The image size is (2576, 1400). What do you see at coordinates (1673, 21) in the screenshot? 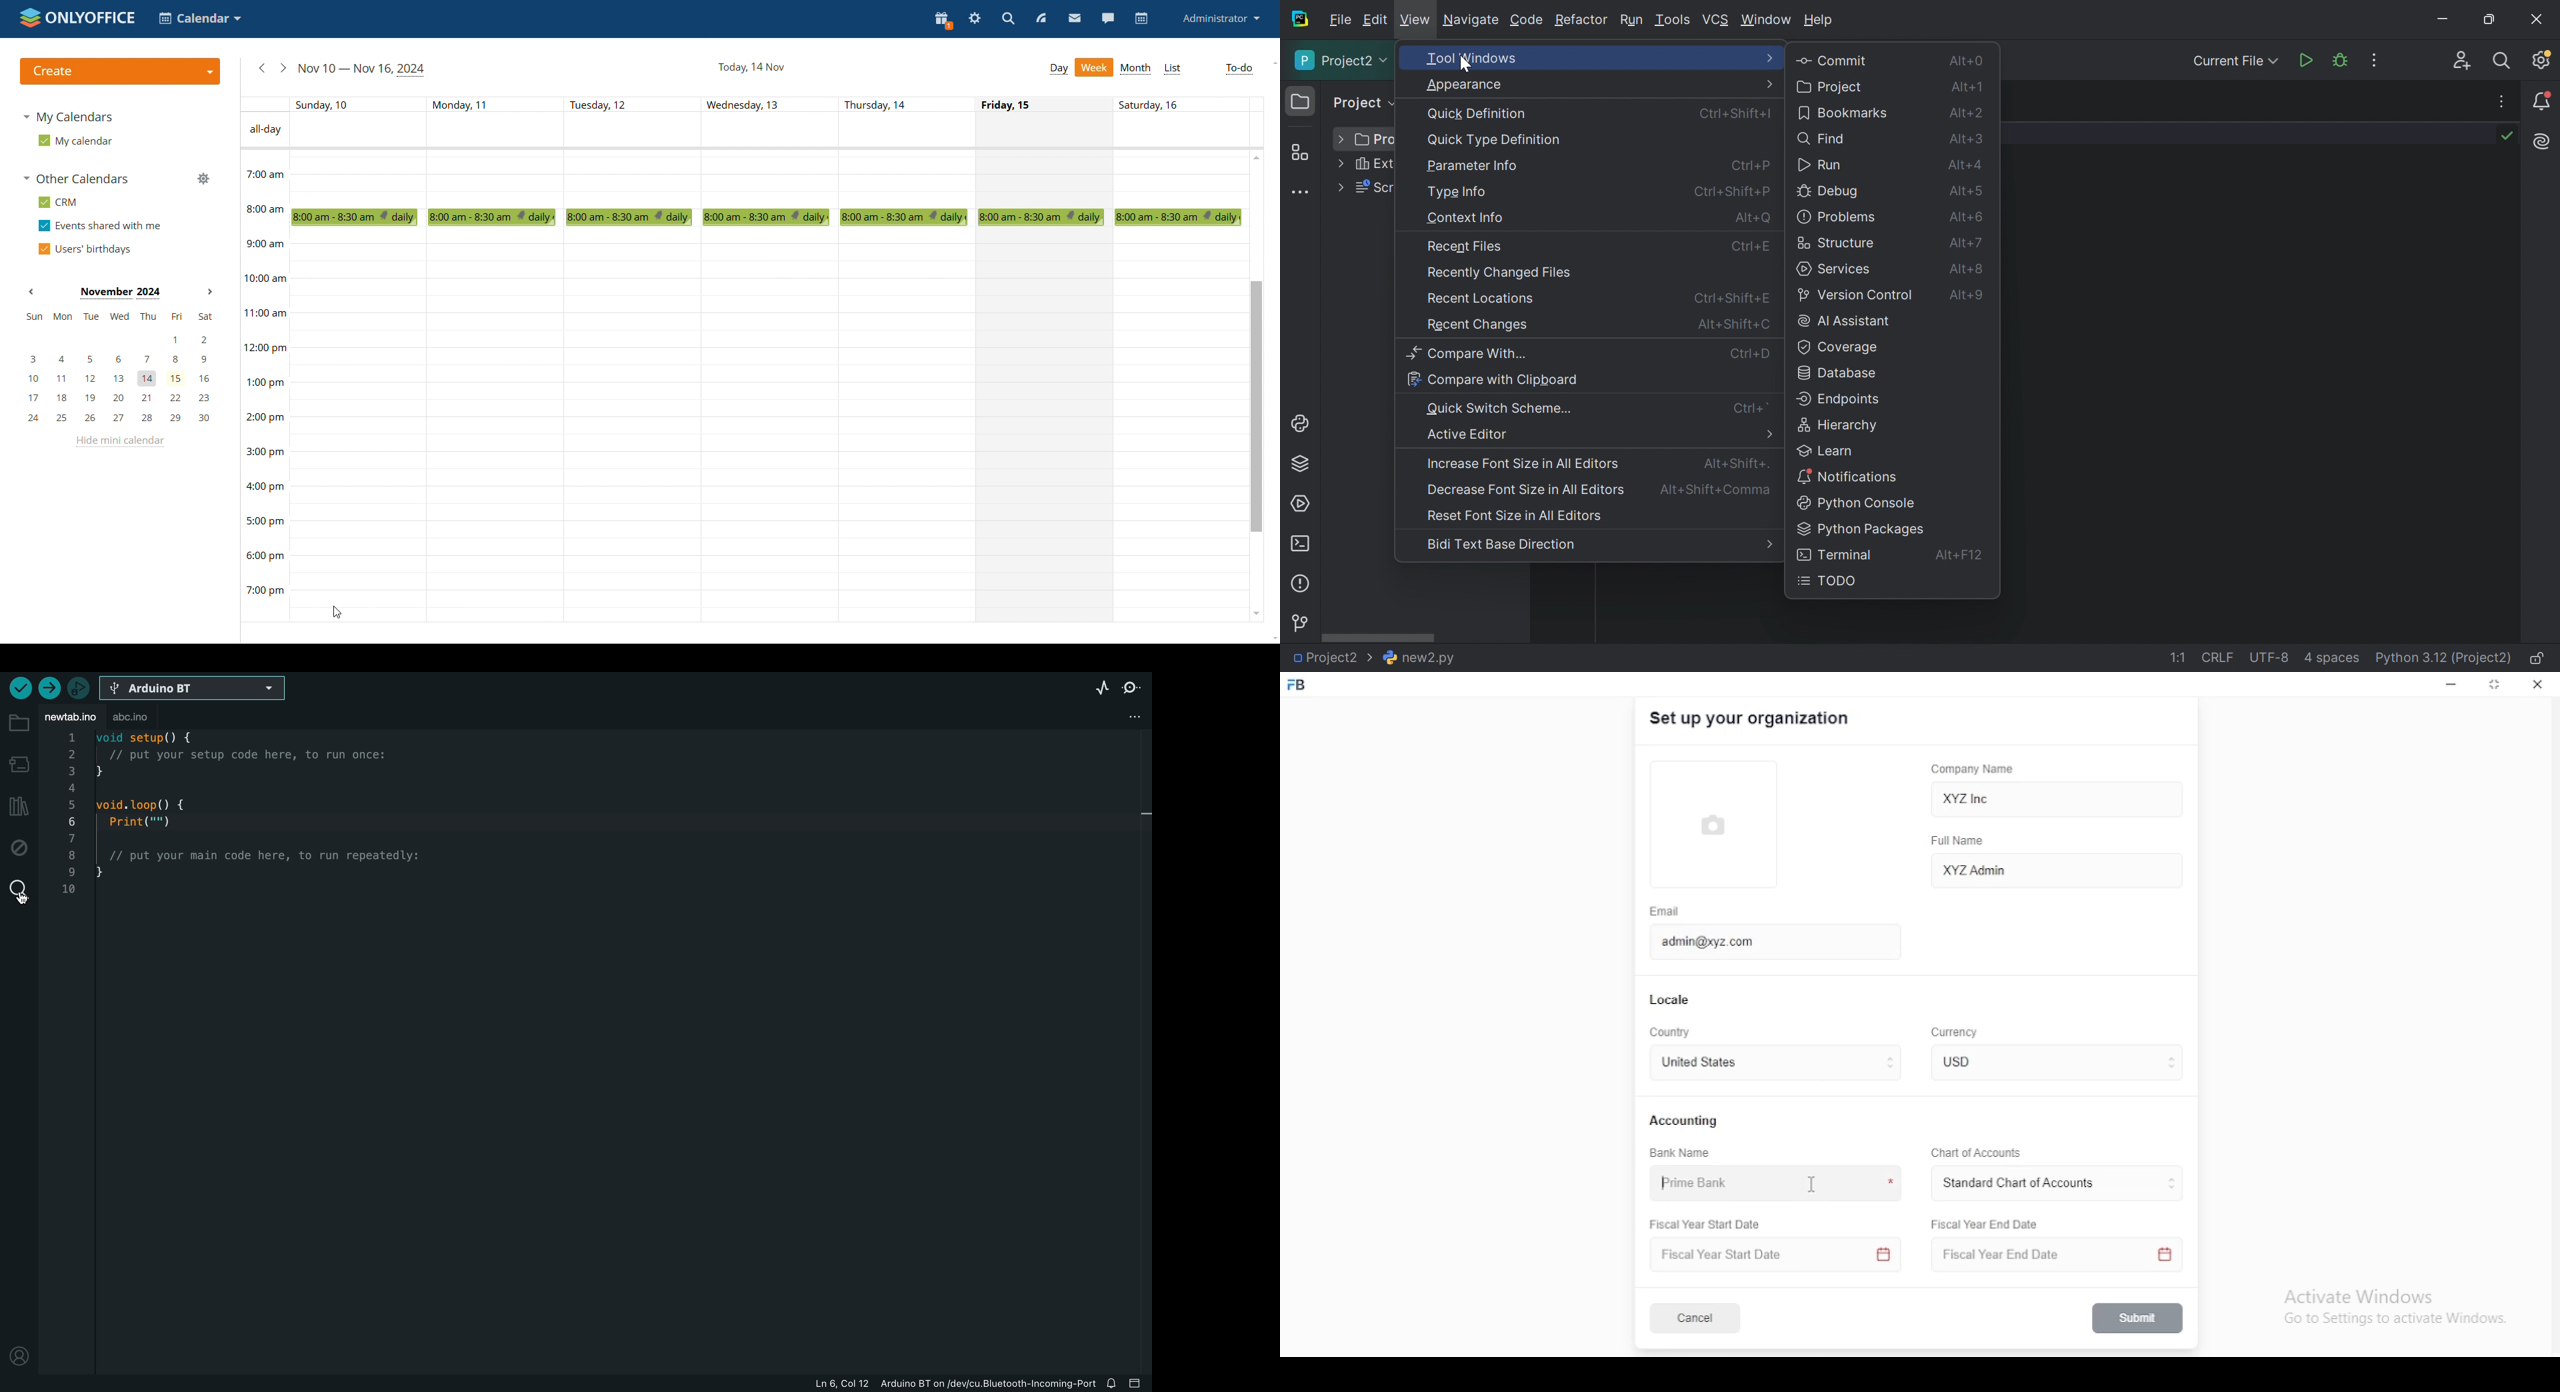
I see `Tools` at bounding box center [1673, 21].